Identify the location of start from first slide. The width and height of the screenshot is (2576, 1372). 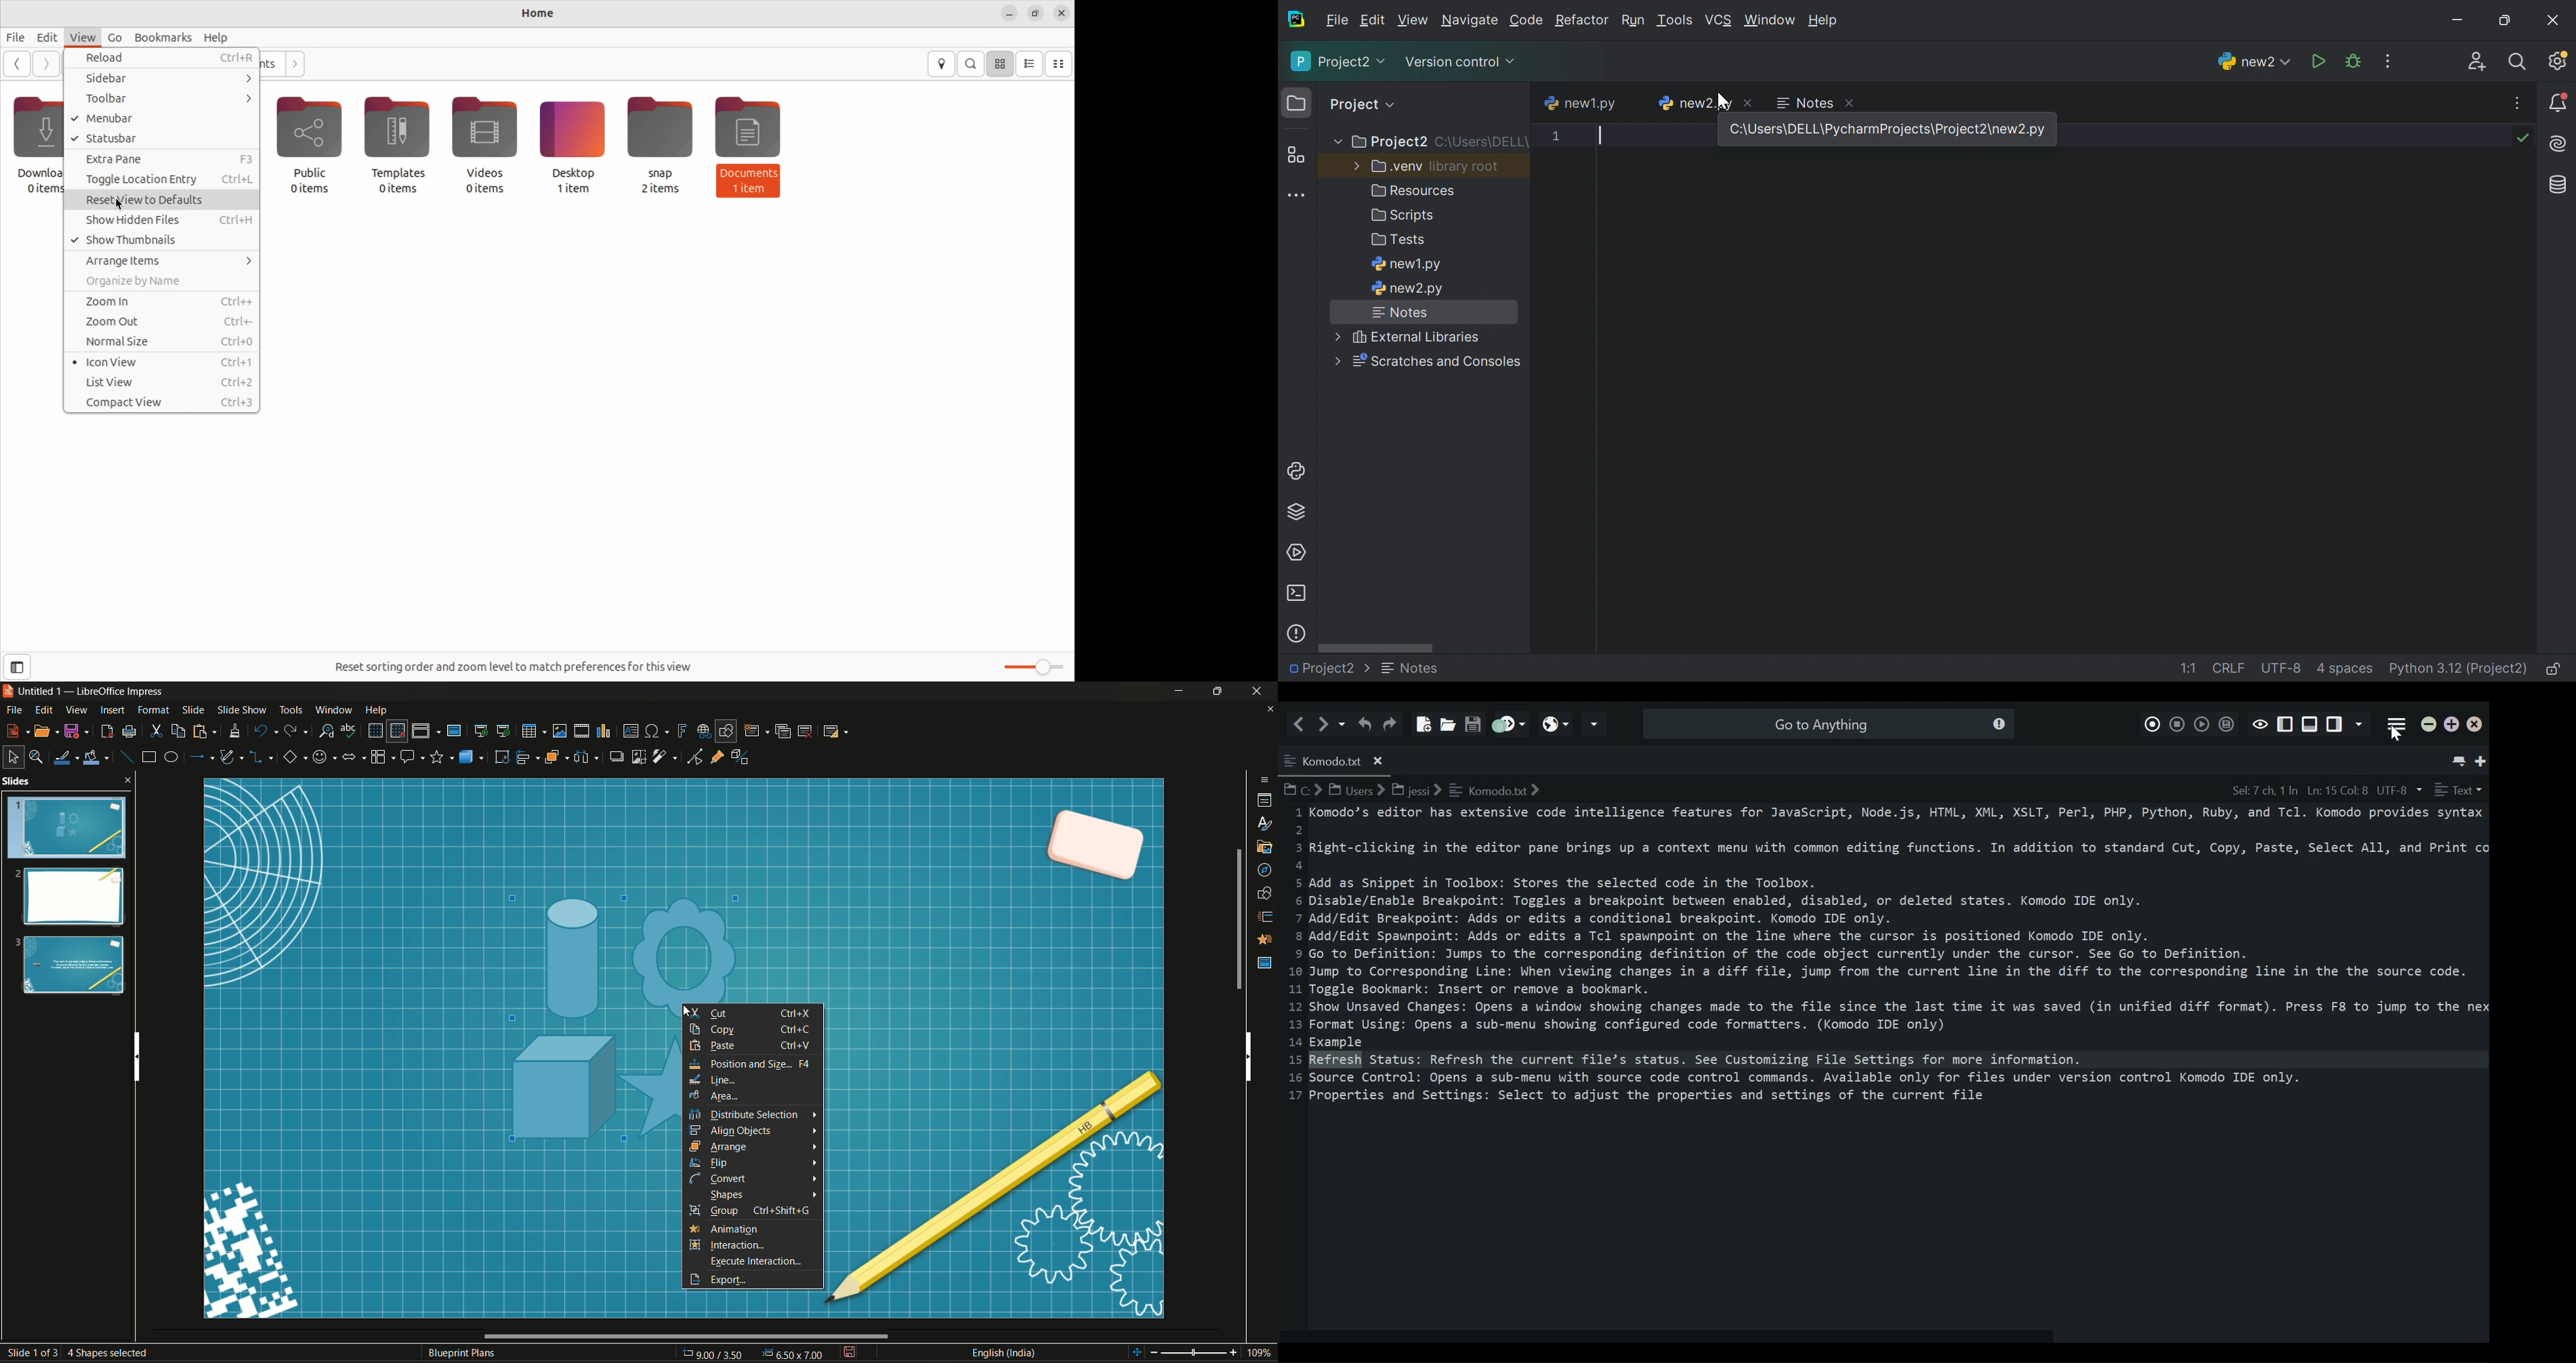
(480, 730).